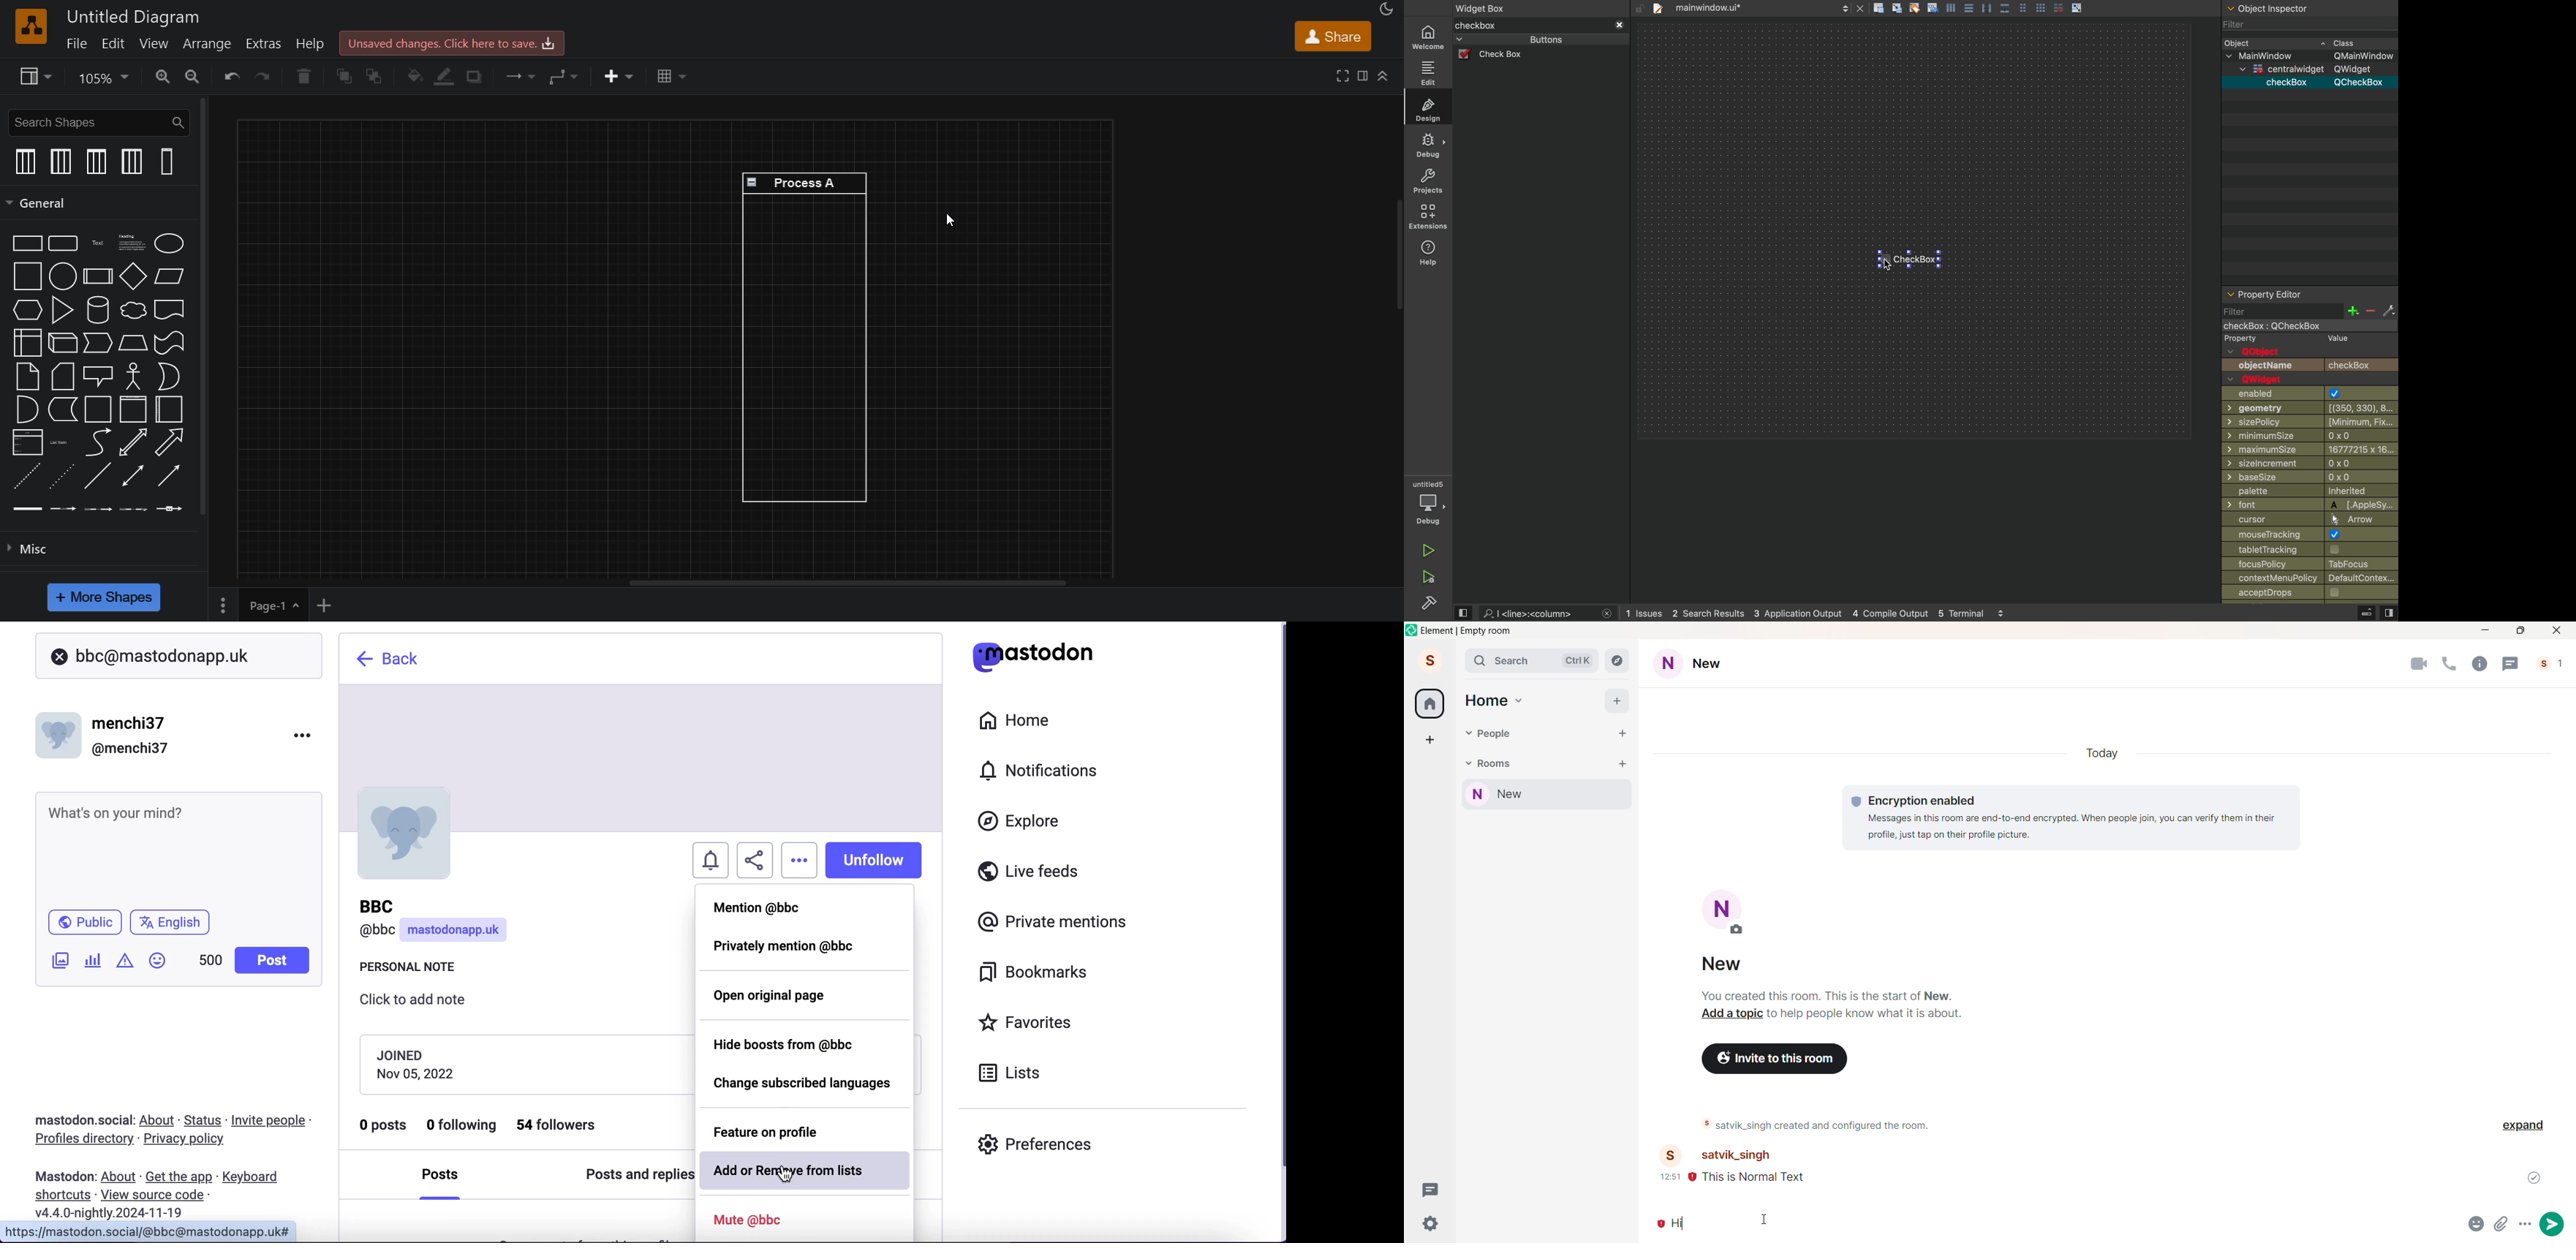 The height and width of the screenshot is (1260, 2576). What do you see at coordinates (669, 75) in the screenshot?
I see `table` at bounding box center [669, 75].